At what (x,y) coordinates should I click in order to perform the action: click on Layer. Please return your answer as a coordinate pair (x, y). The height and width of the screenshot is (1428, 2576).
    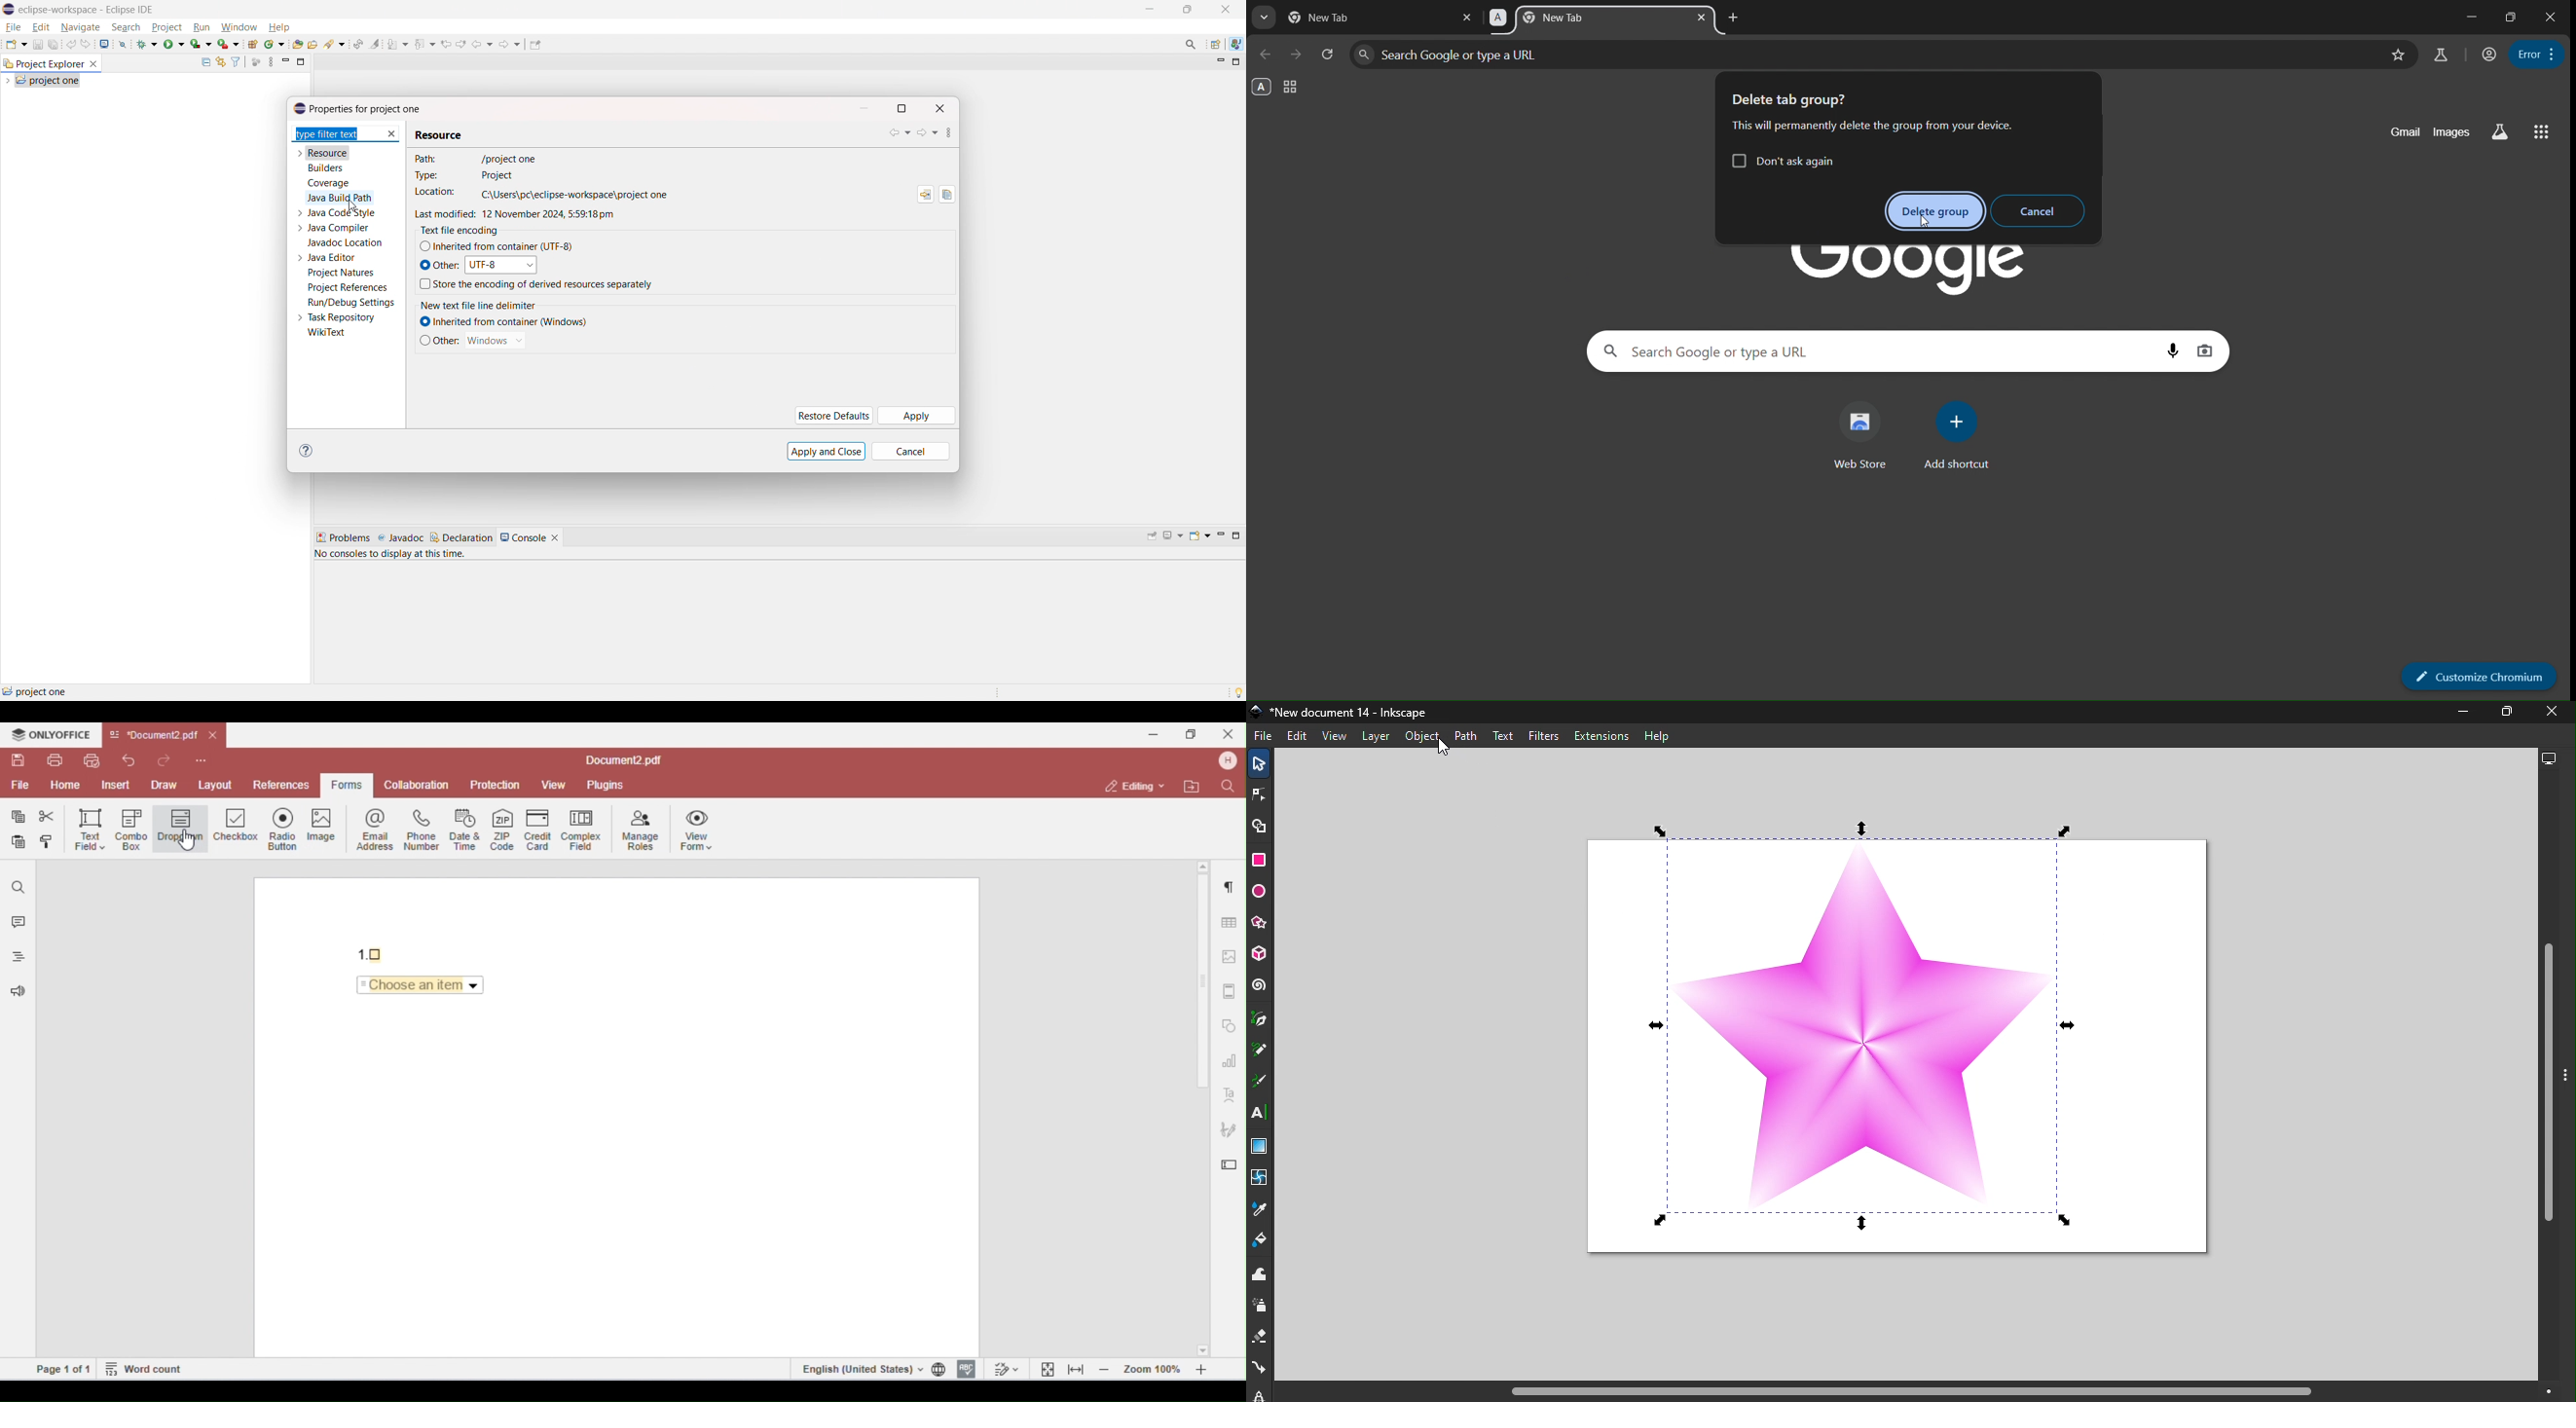
    Looking at the image, I should click on (1377, 735).